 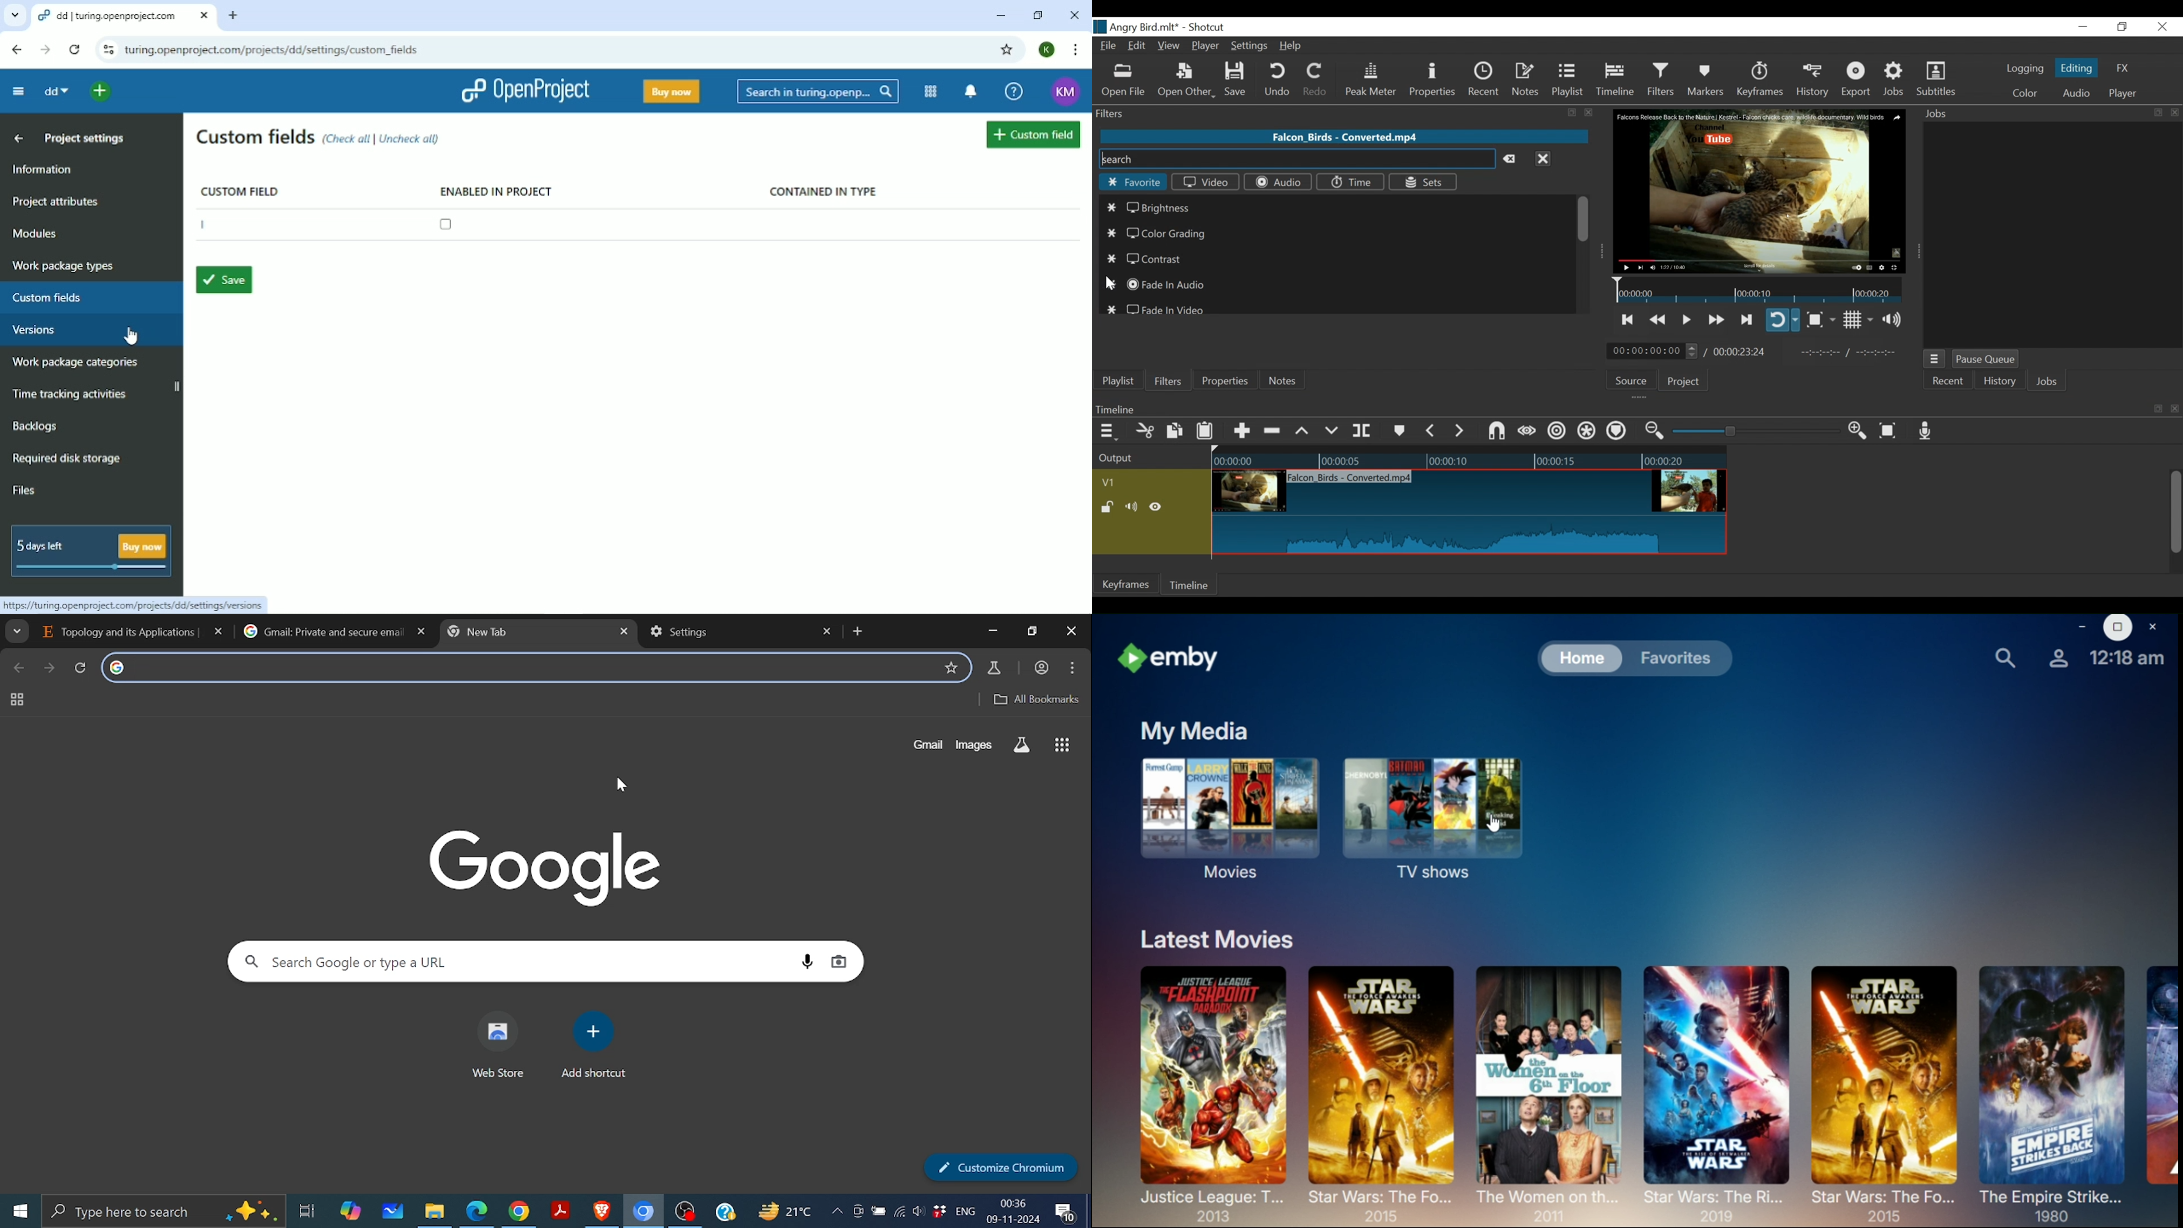 What do you see at coordinates (254, 139) in the screenshot?
I see `Custom fields` at bounding box center [254, 139].